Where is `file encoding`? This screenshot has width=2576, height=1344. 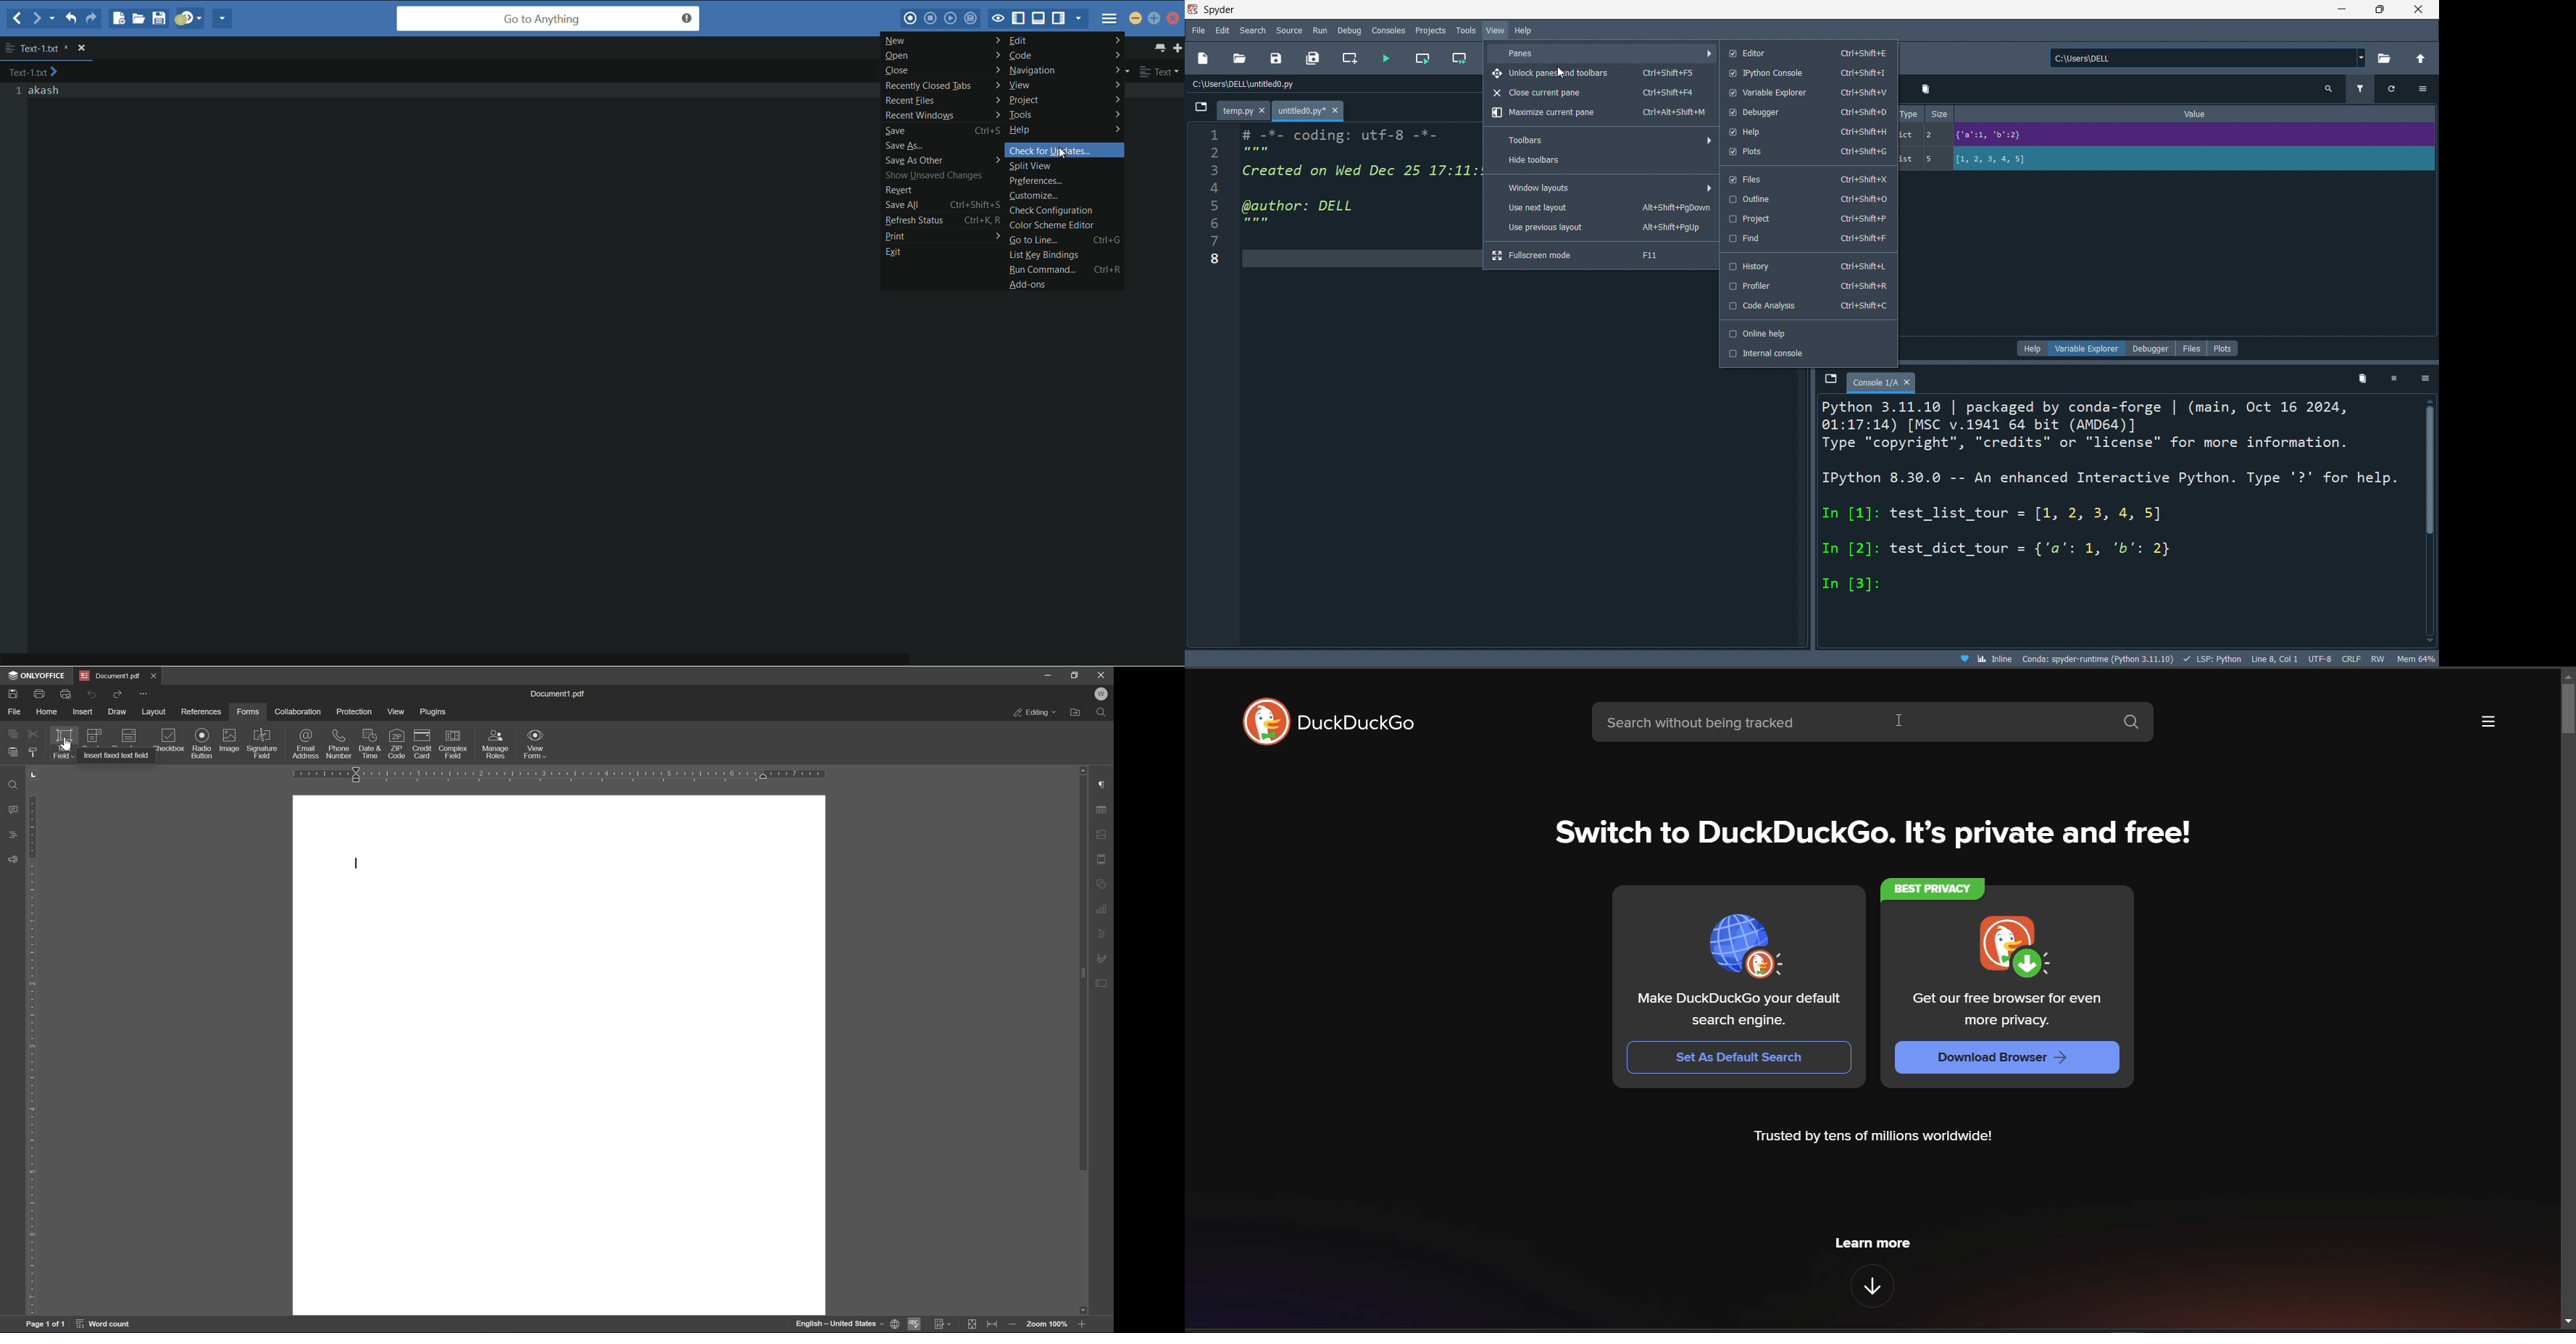
file encoding is located at coordinates (2319, 659).